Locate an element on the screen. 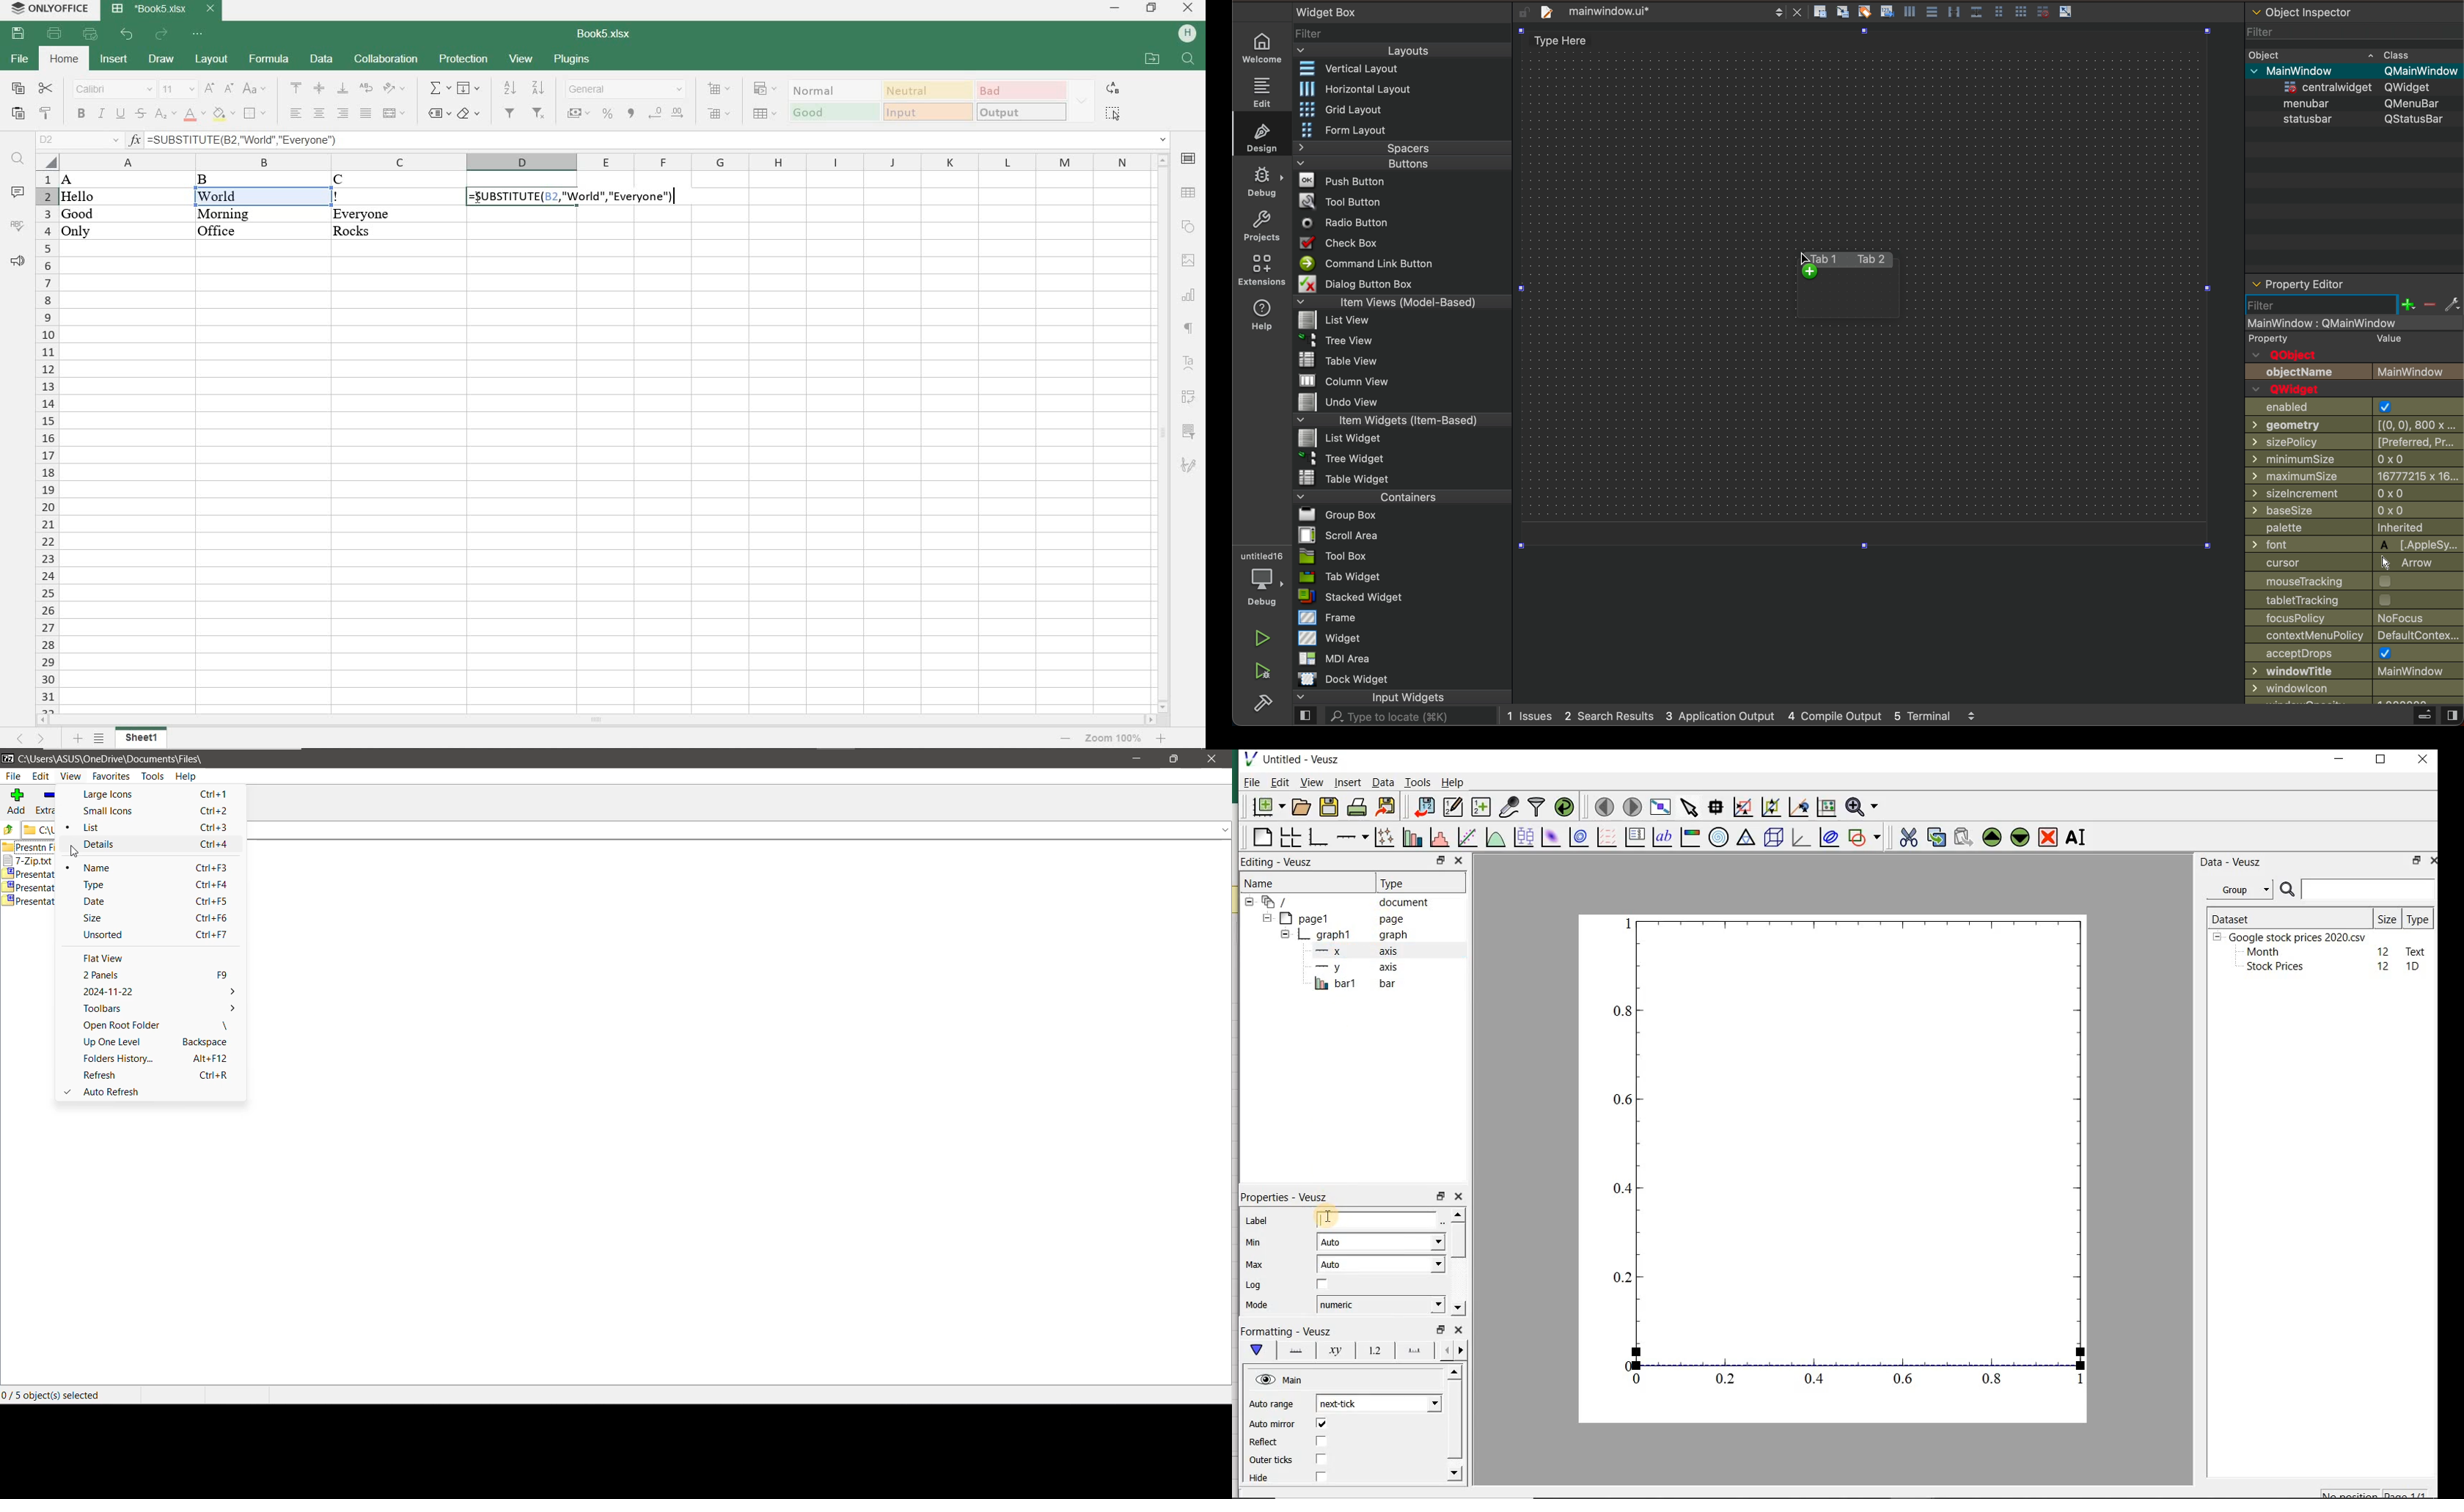 The width and height of the screenshot is (2464, 1512). customize quick access toolbar is located at coordinates (197, 34).